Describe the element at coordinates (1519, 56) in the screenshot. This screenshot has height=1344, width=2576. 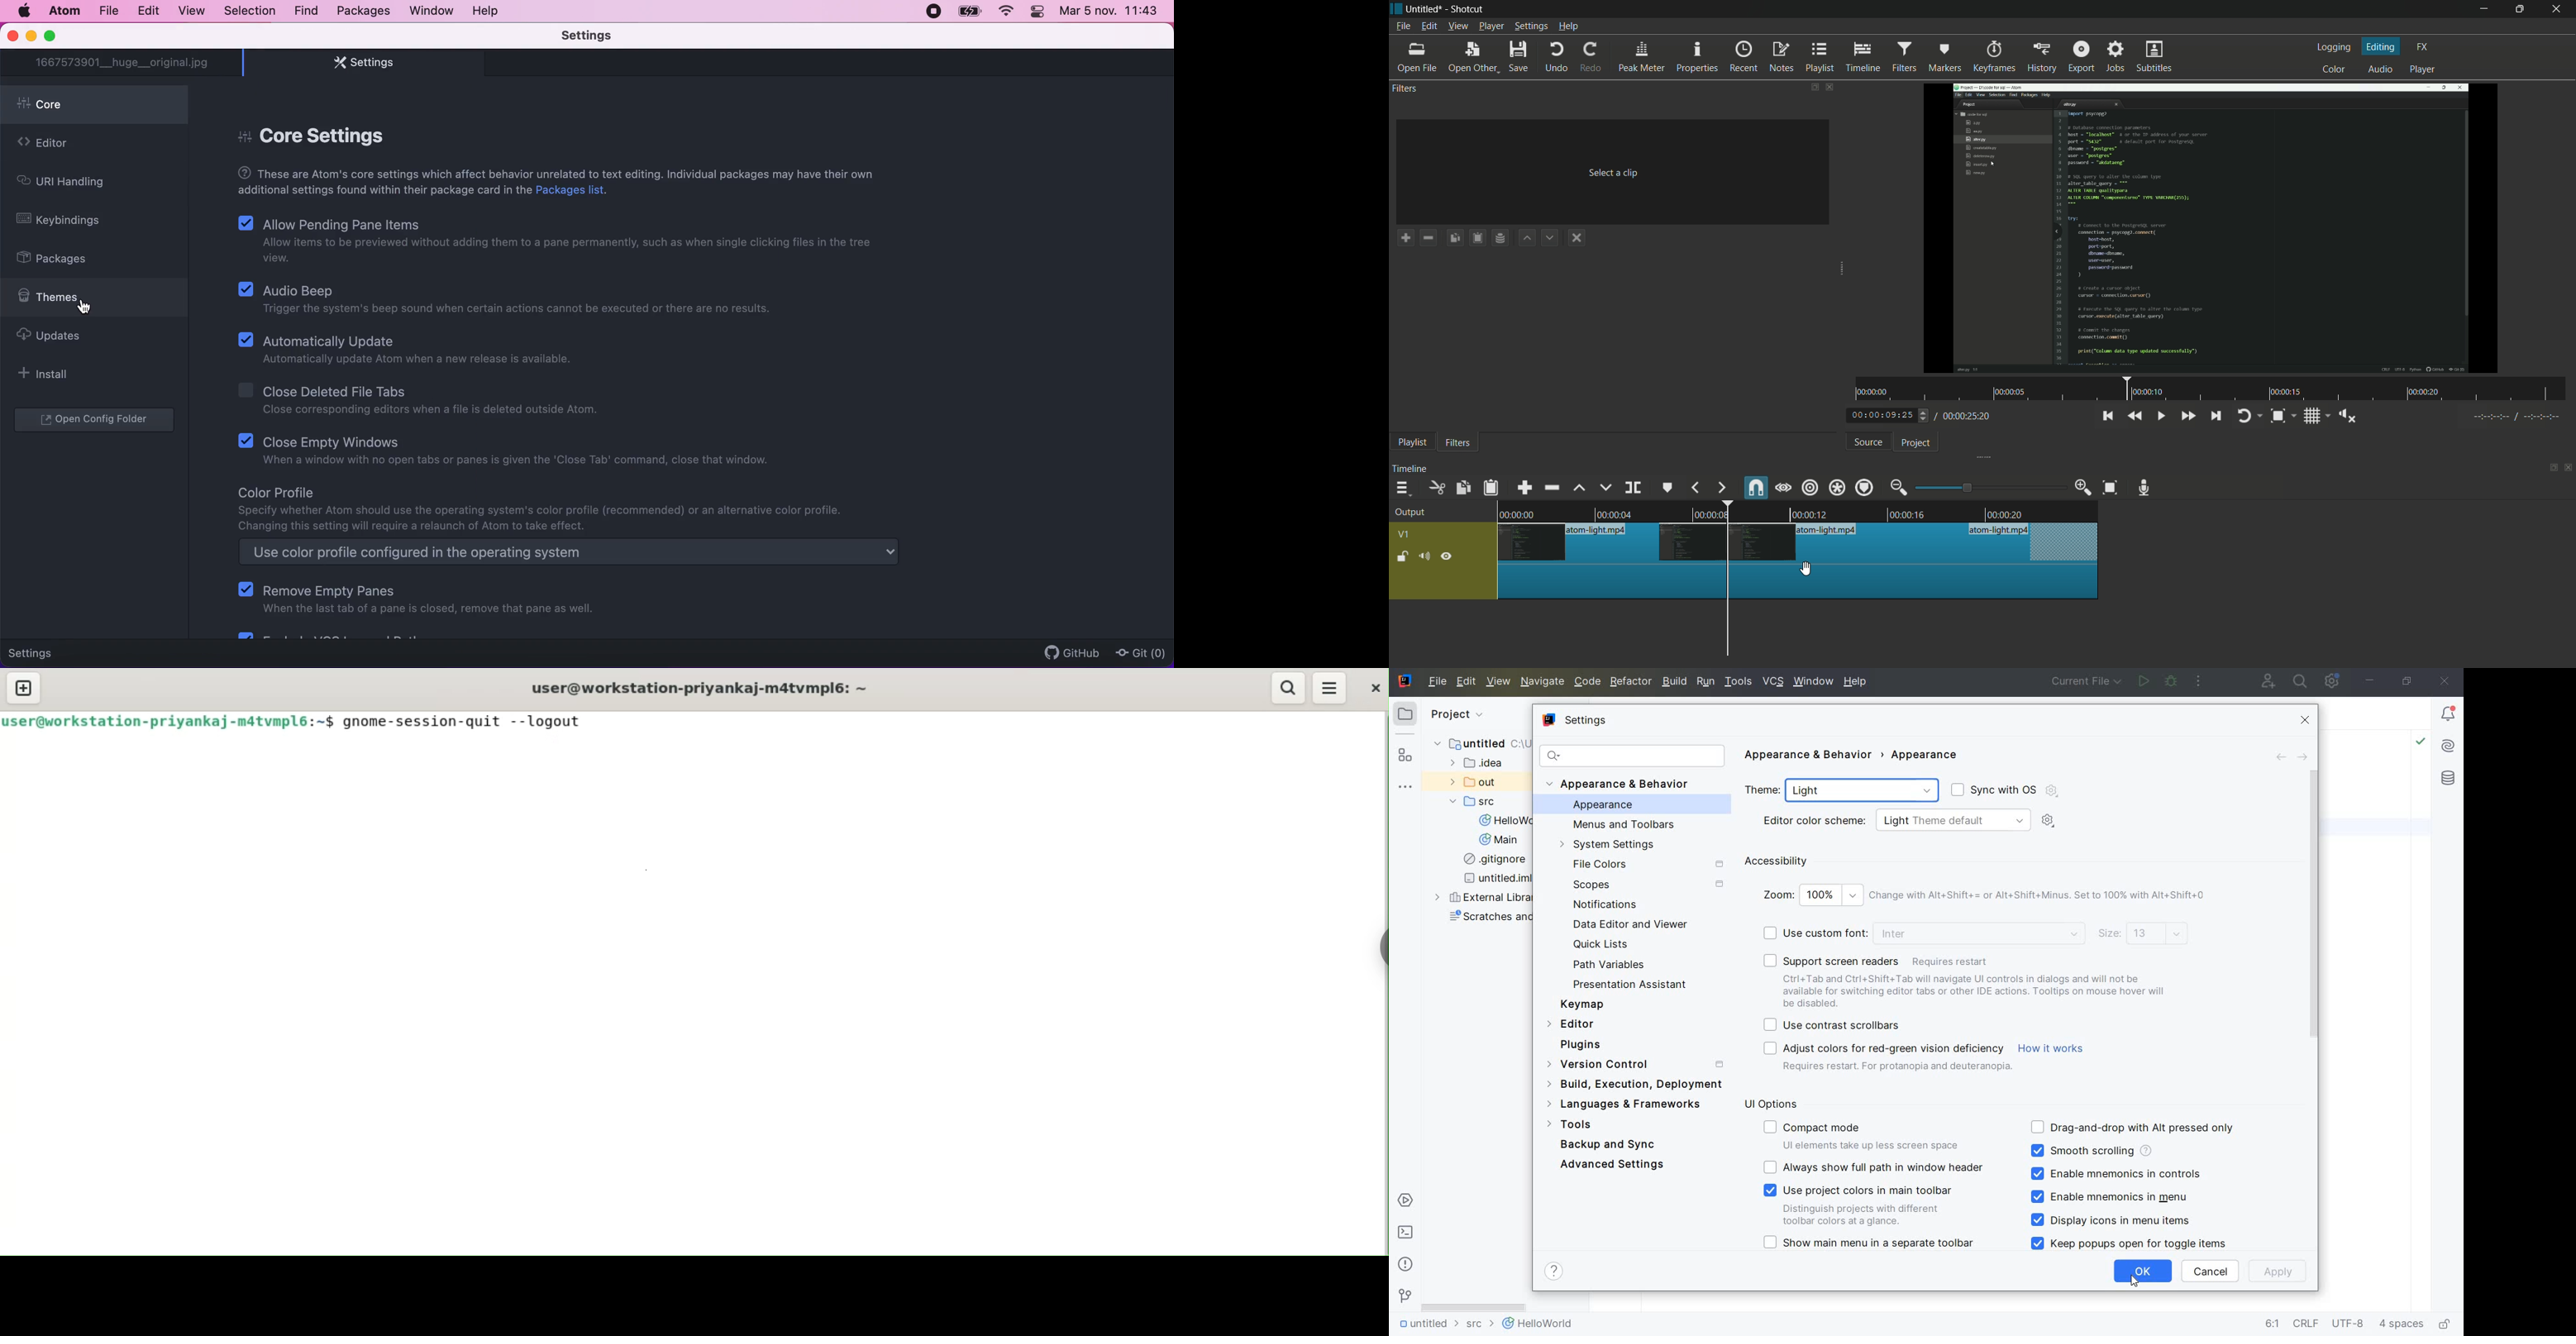
I see `save` at that location.